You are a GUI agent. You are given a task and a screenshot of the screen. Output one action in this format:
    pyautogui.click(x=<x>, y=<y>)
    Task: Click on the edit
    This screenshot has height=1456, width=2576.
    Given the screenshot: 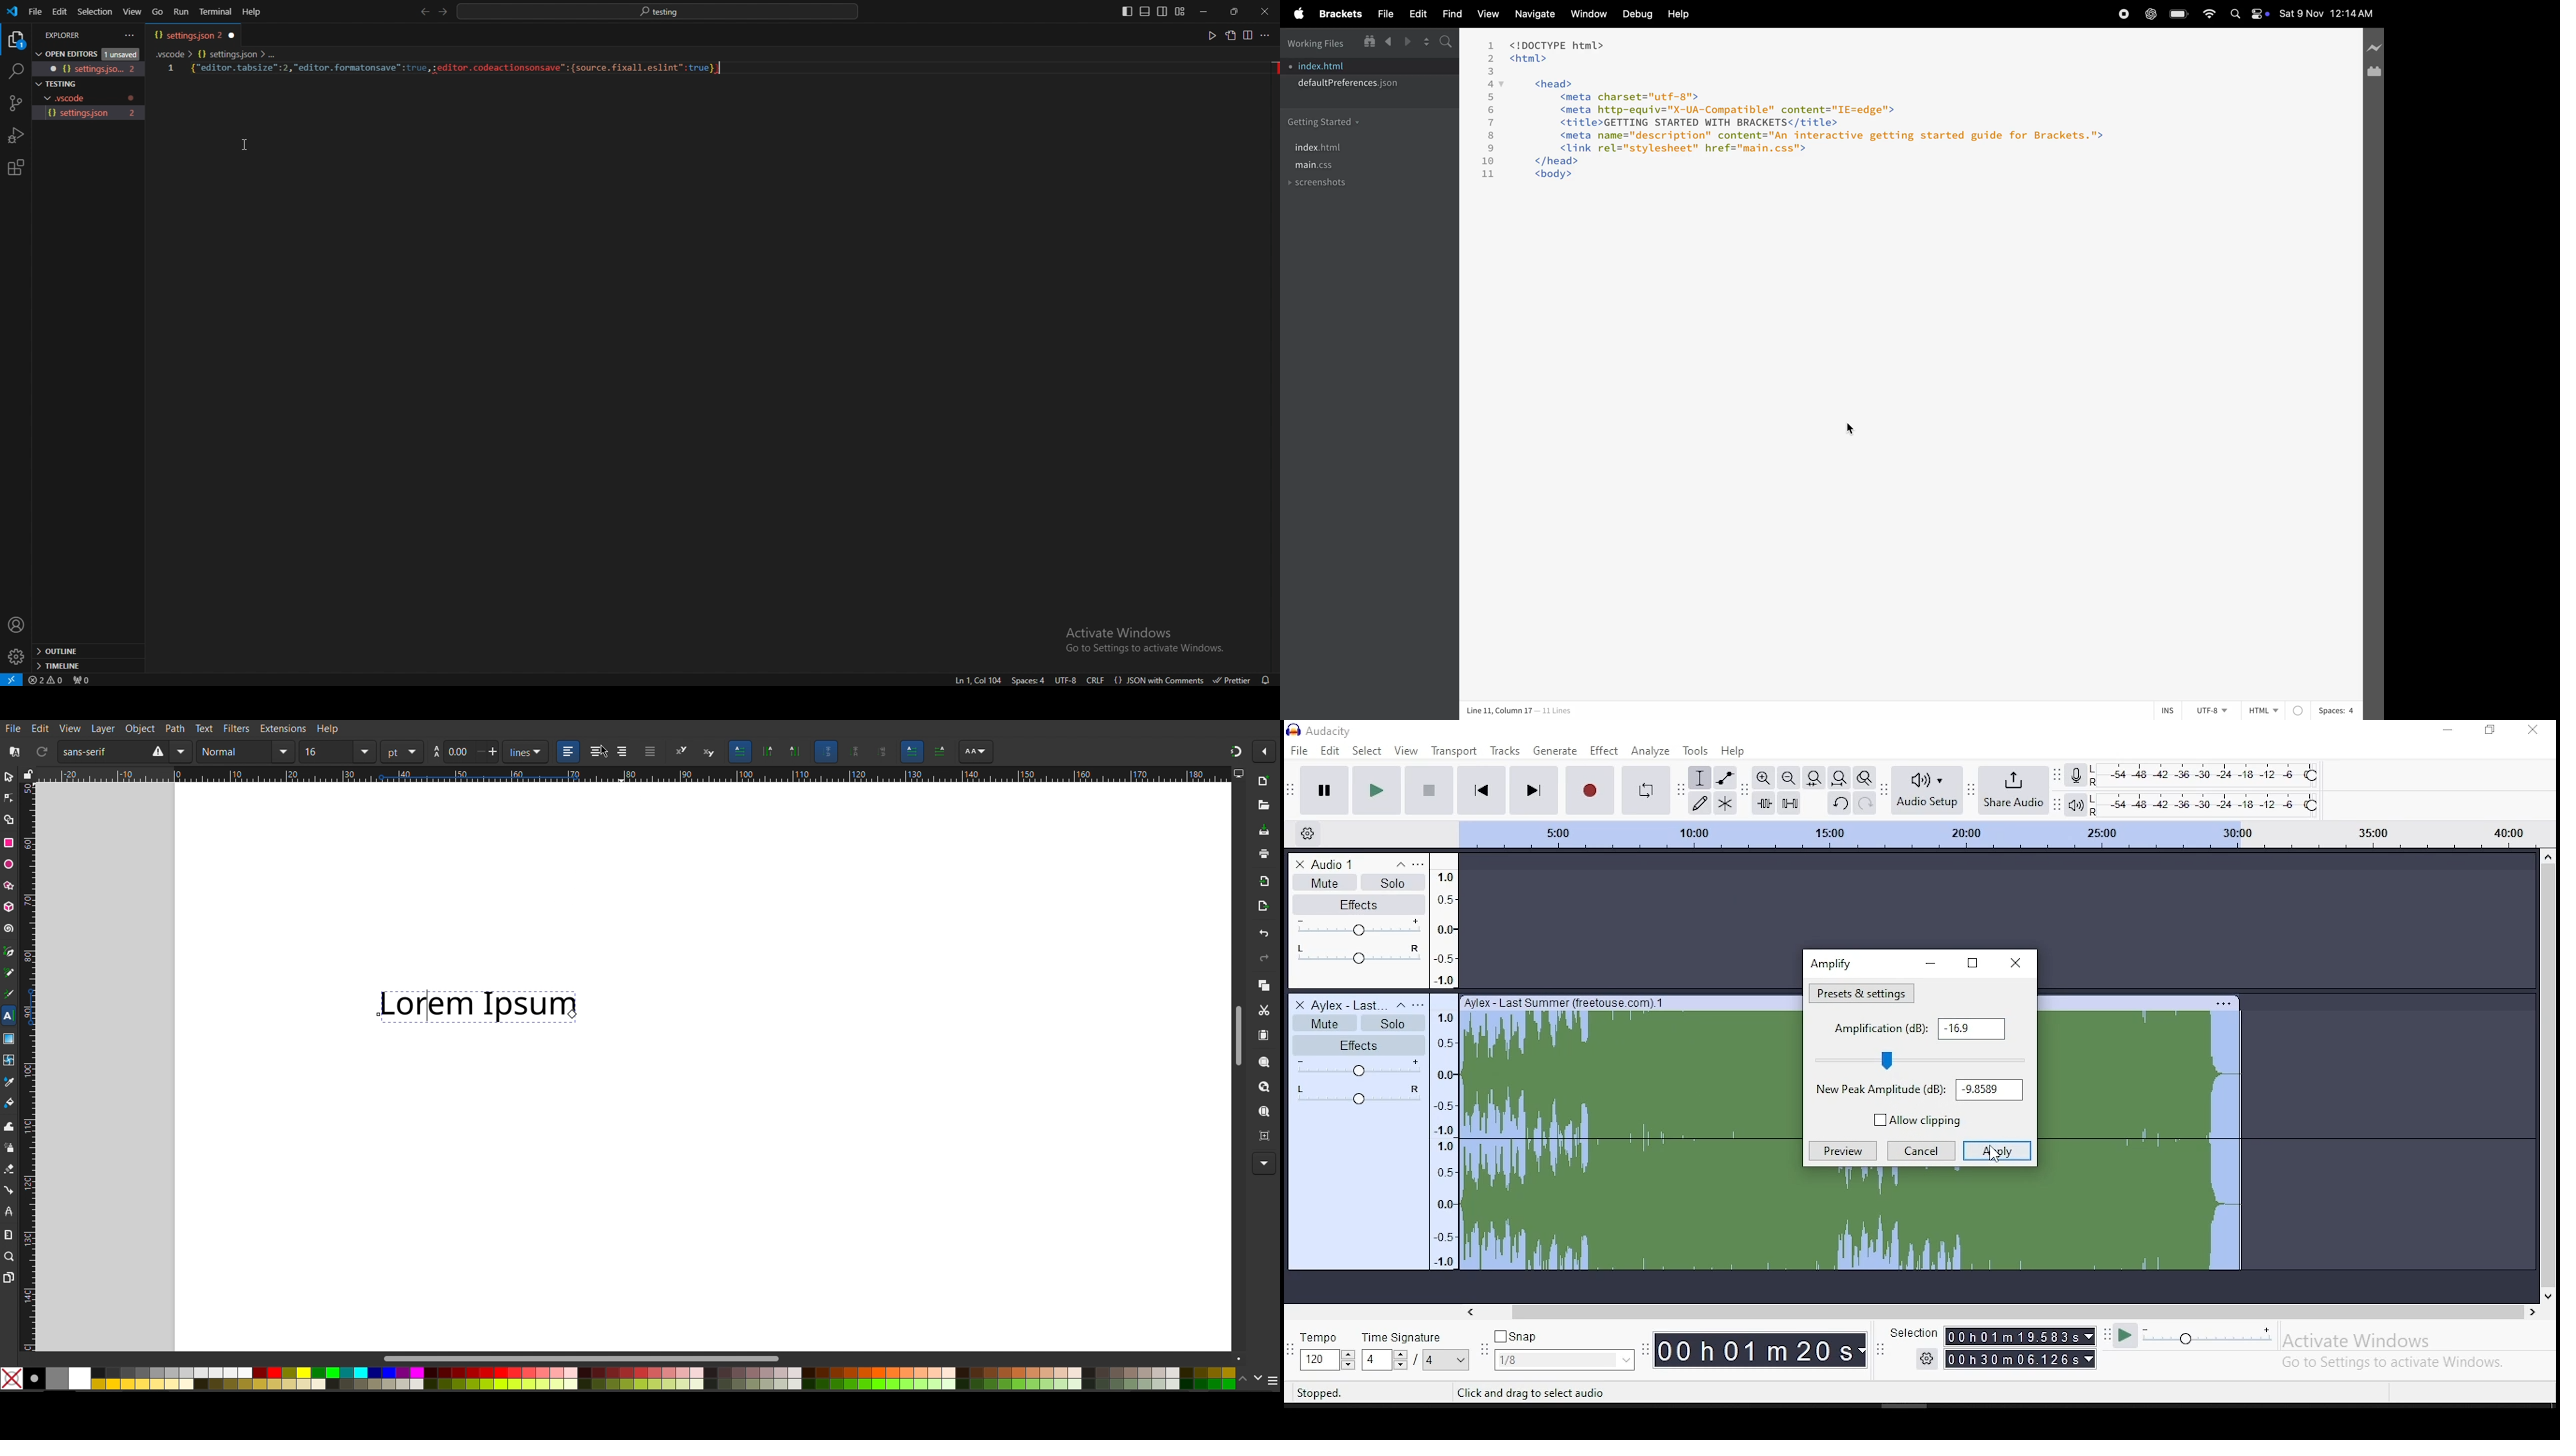 What is the action you would take?
    pyautogui.click(x=1330, y=751)
    